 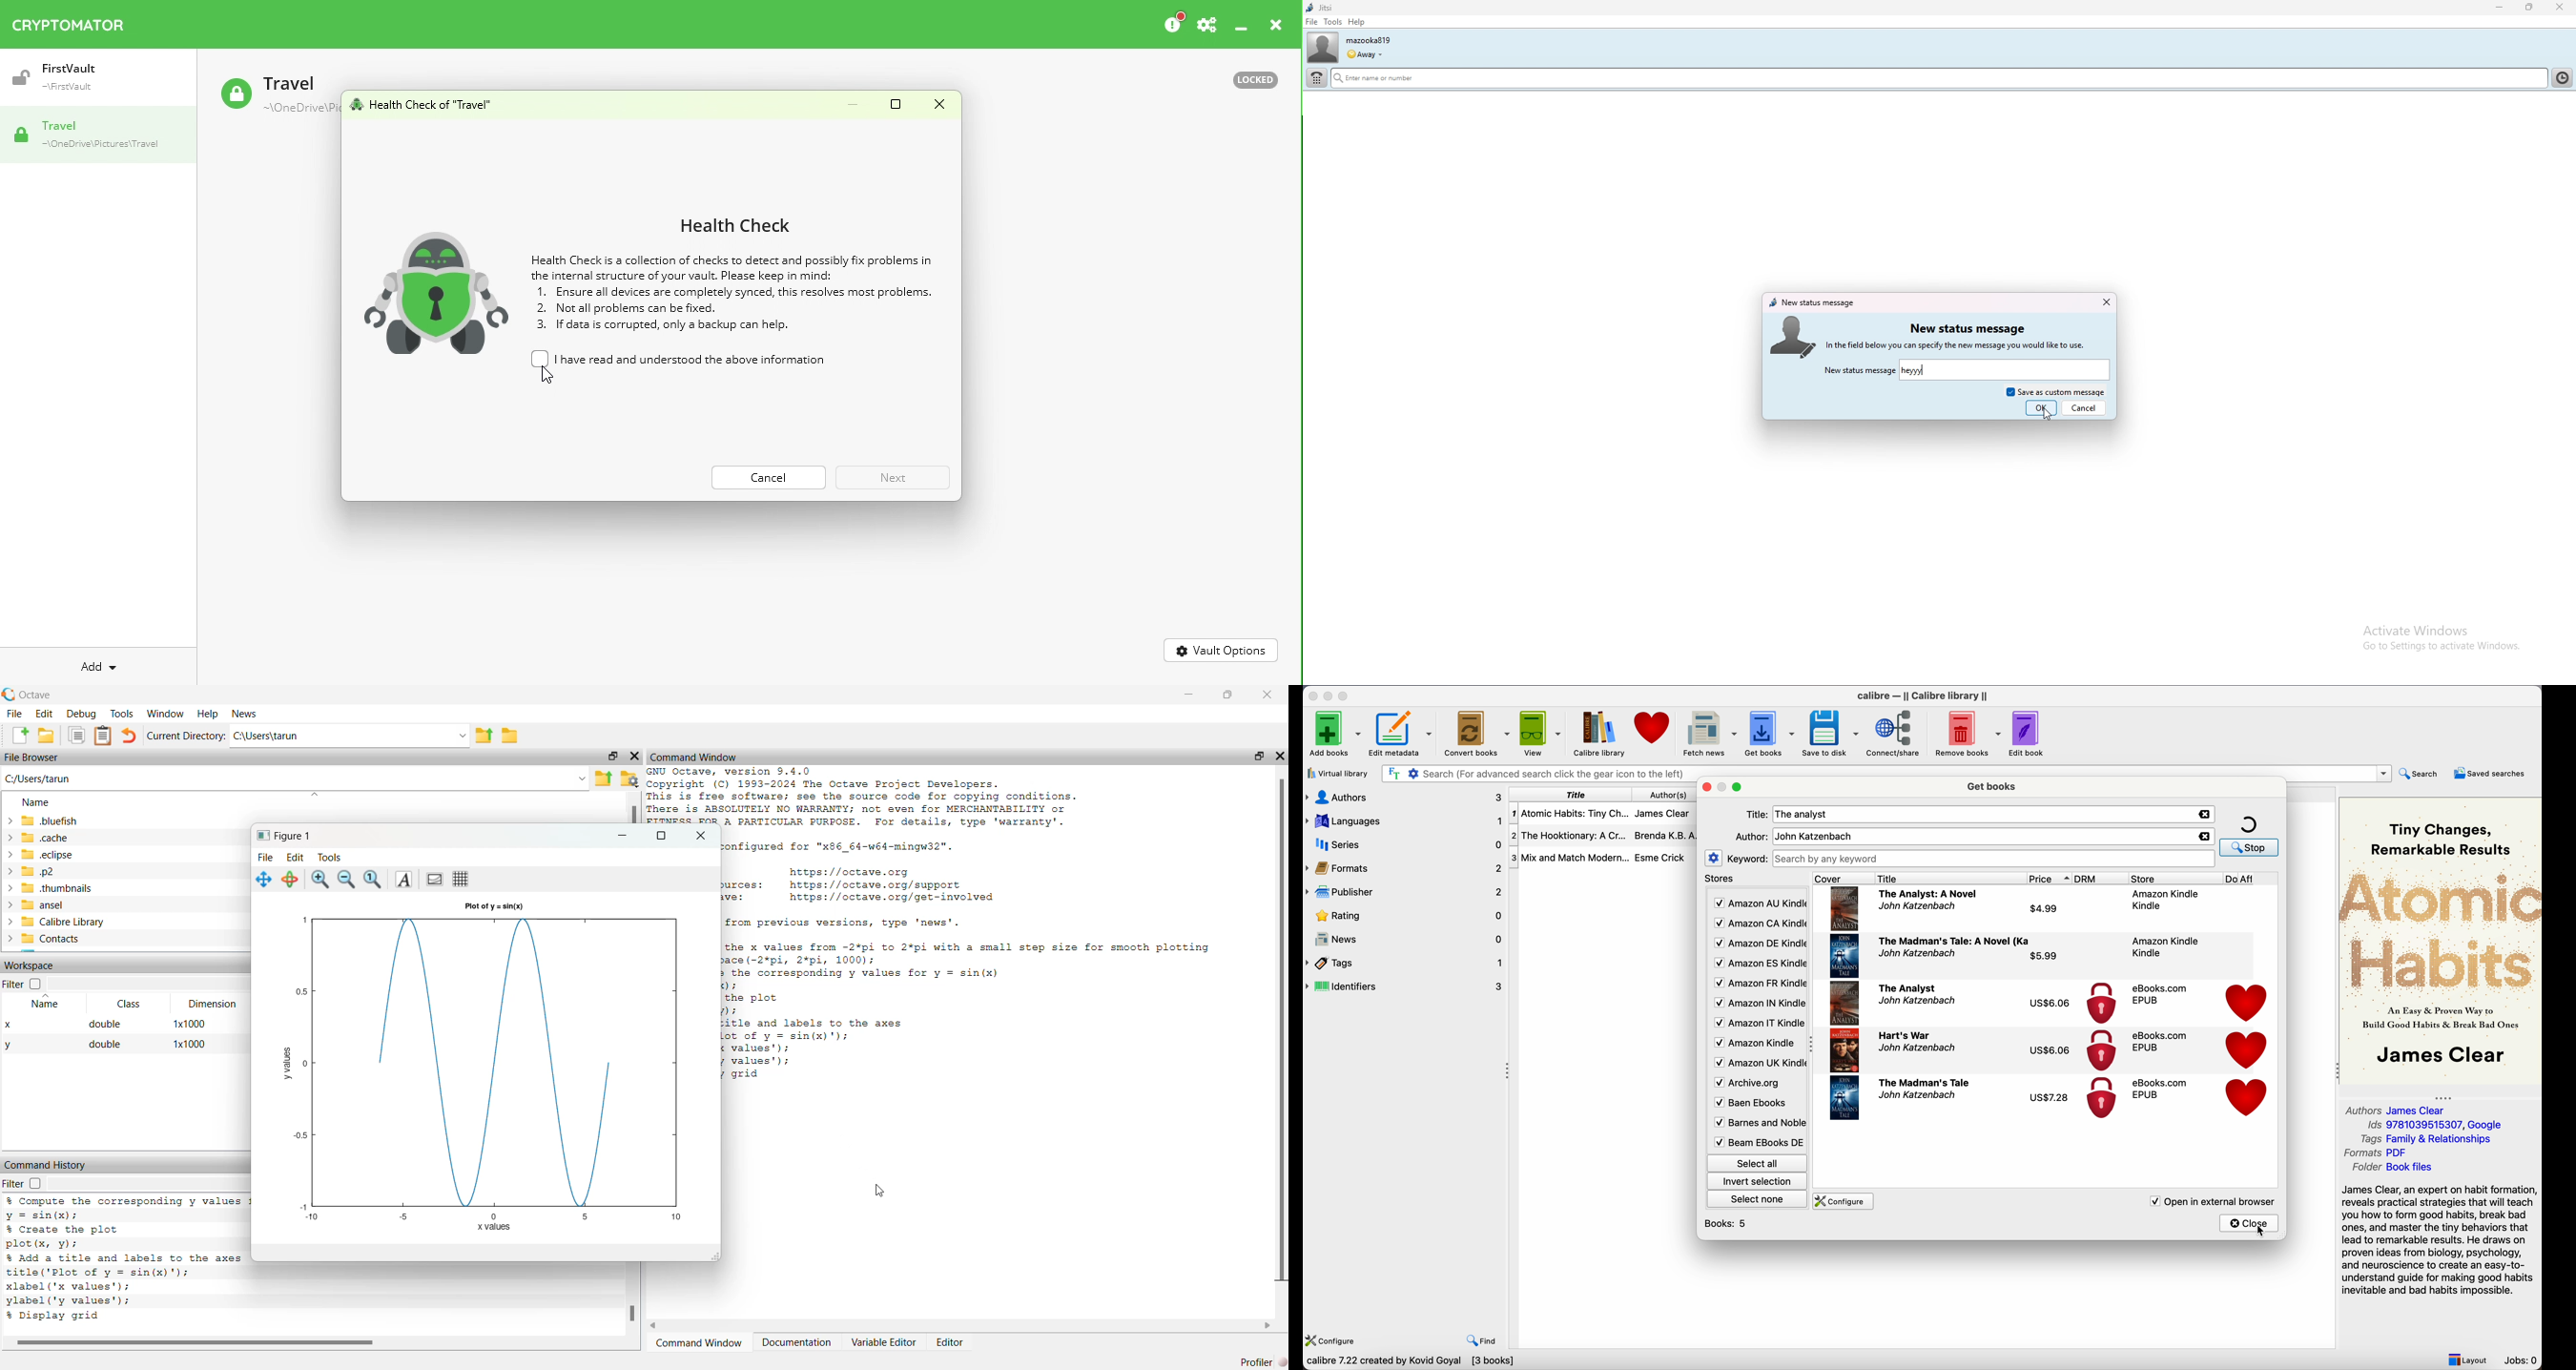 What do you see at coordinates (1759, 904) in the screenshot?
I see `Amazon AU Kindle` at bounding box center [1759, 904].